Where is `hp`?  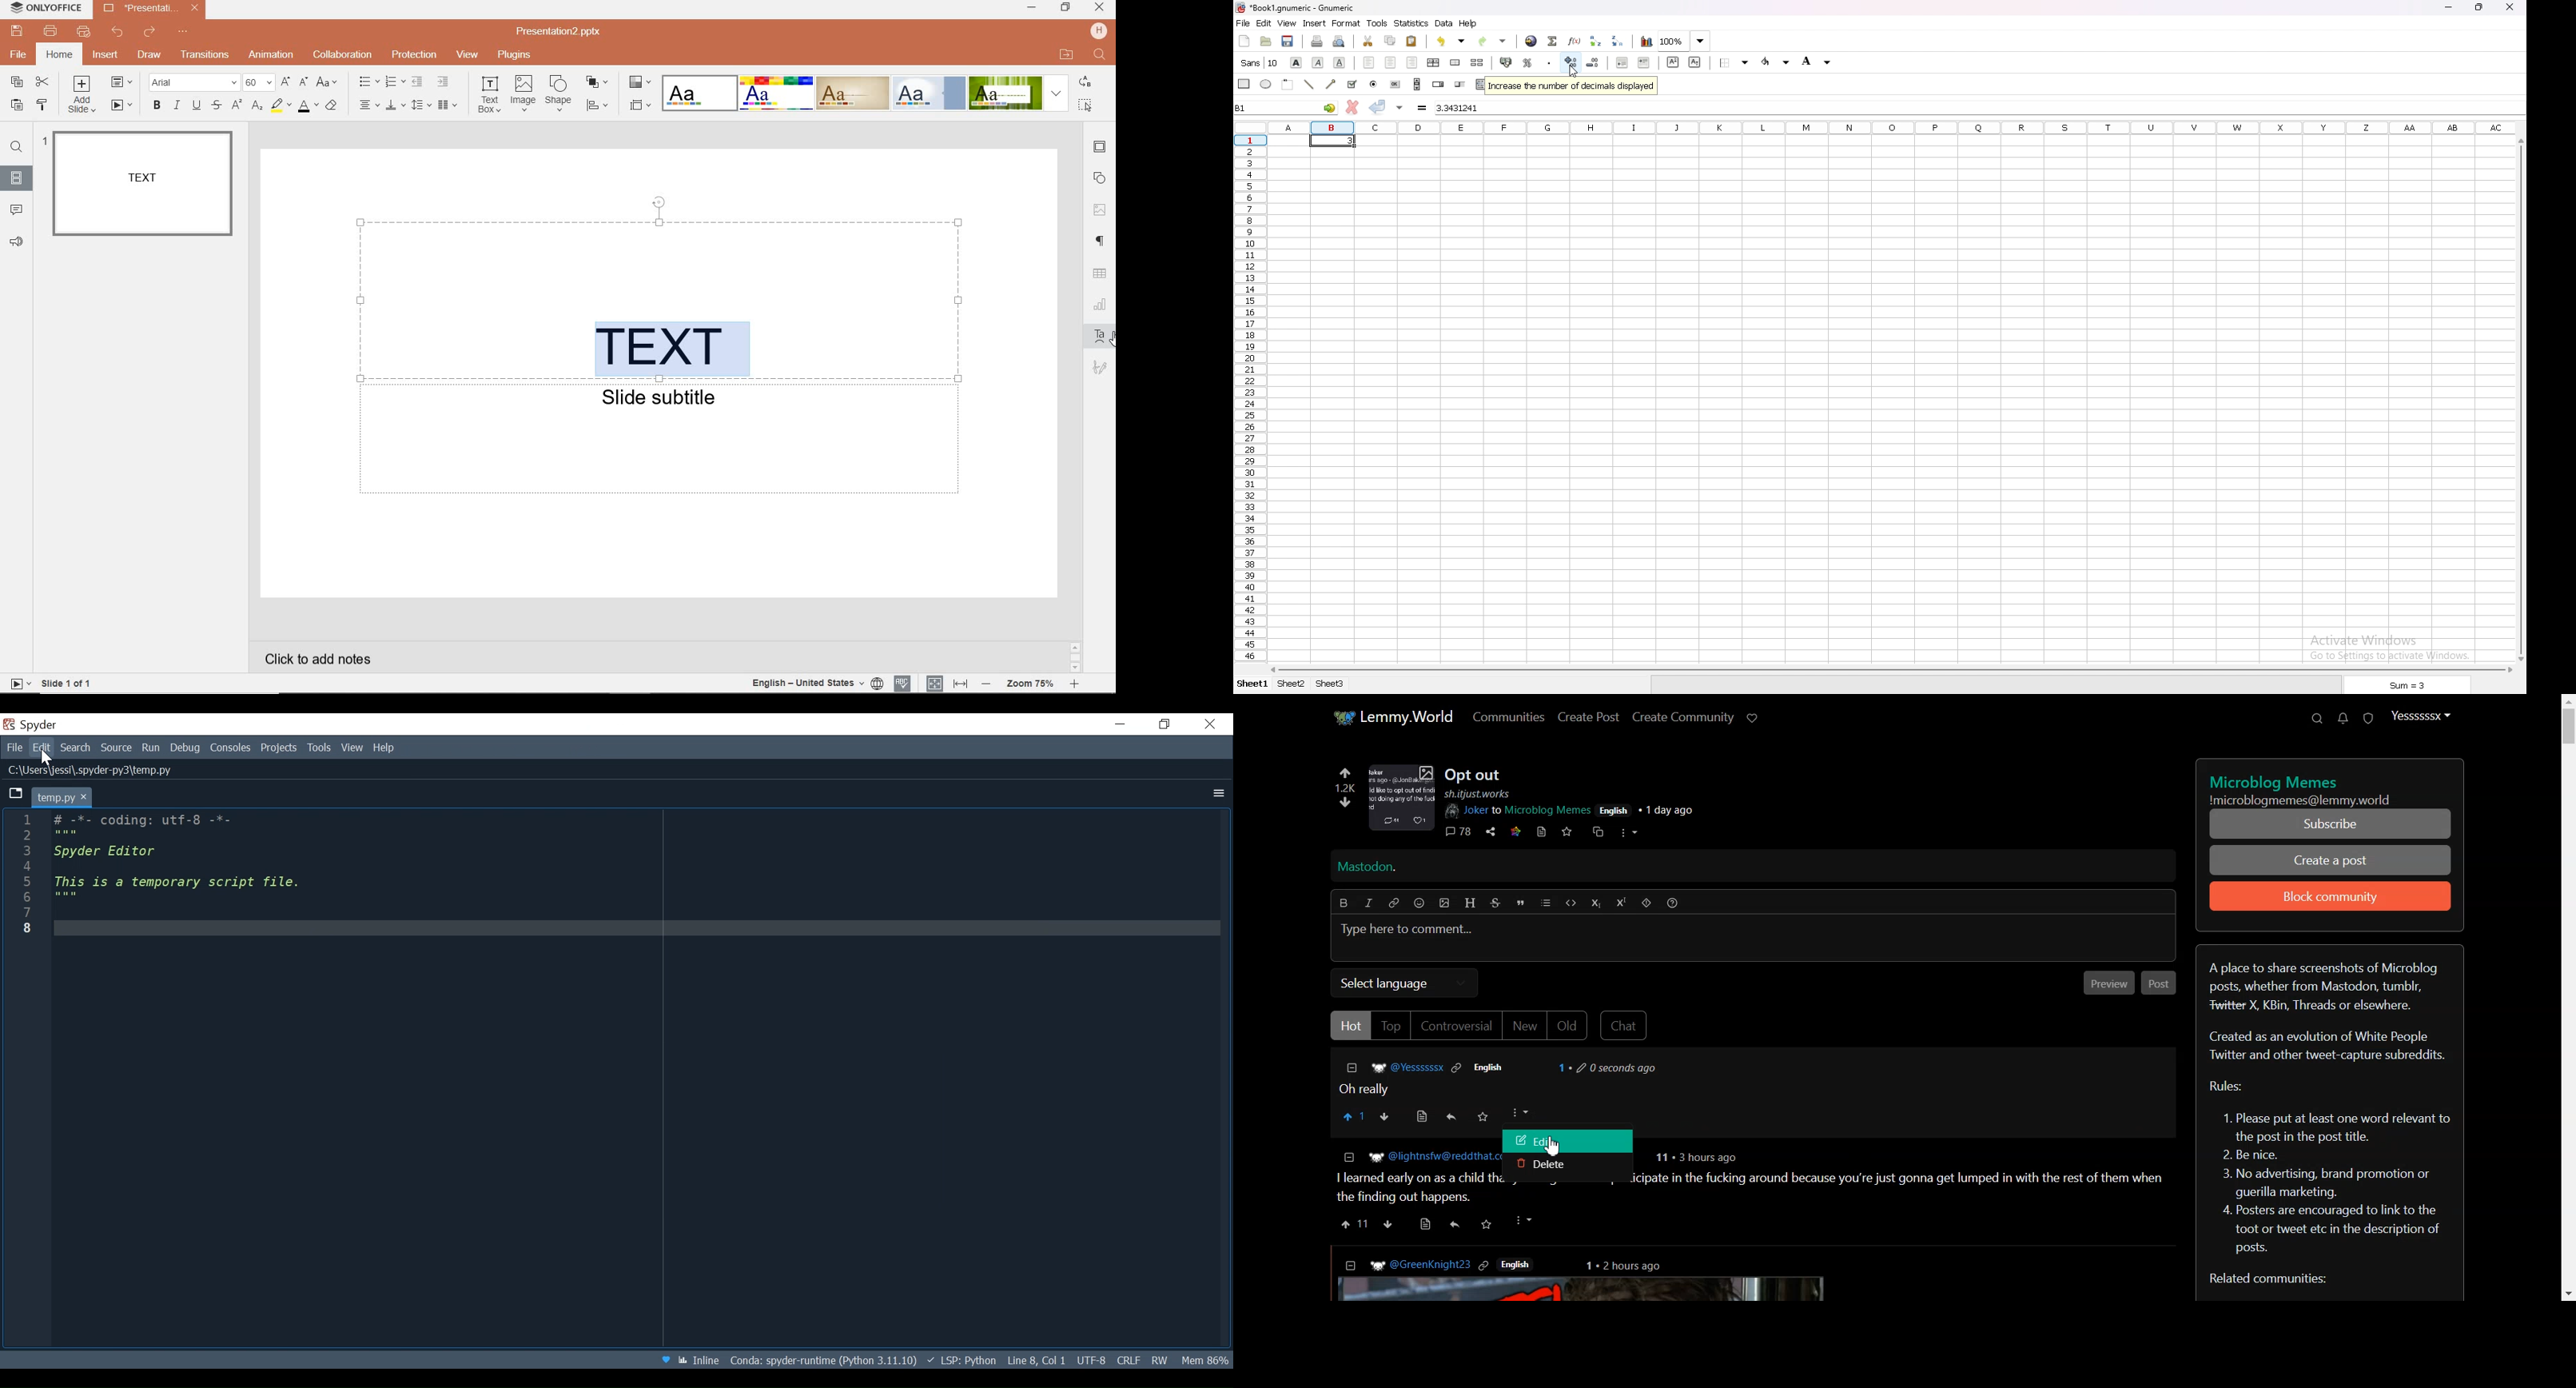
hp is located at coordinates (1099, 30).